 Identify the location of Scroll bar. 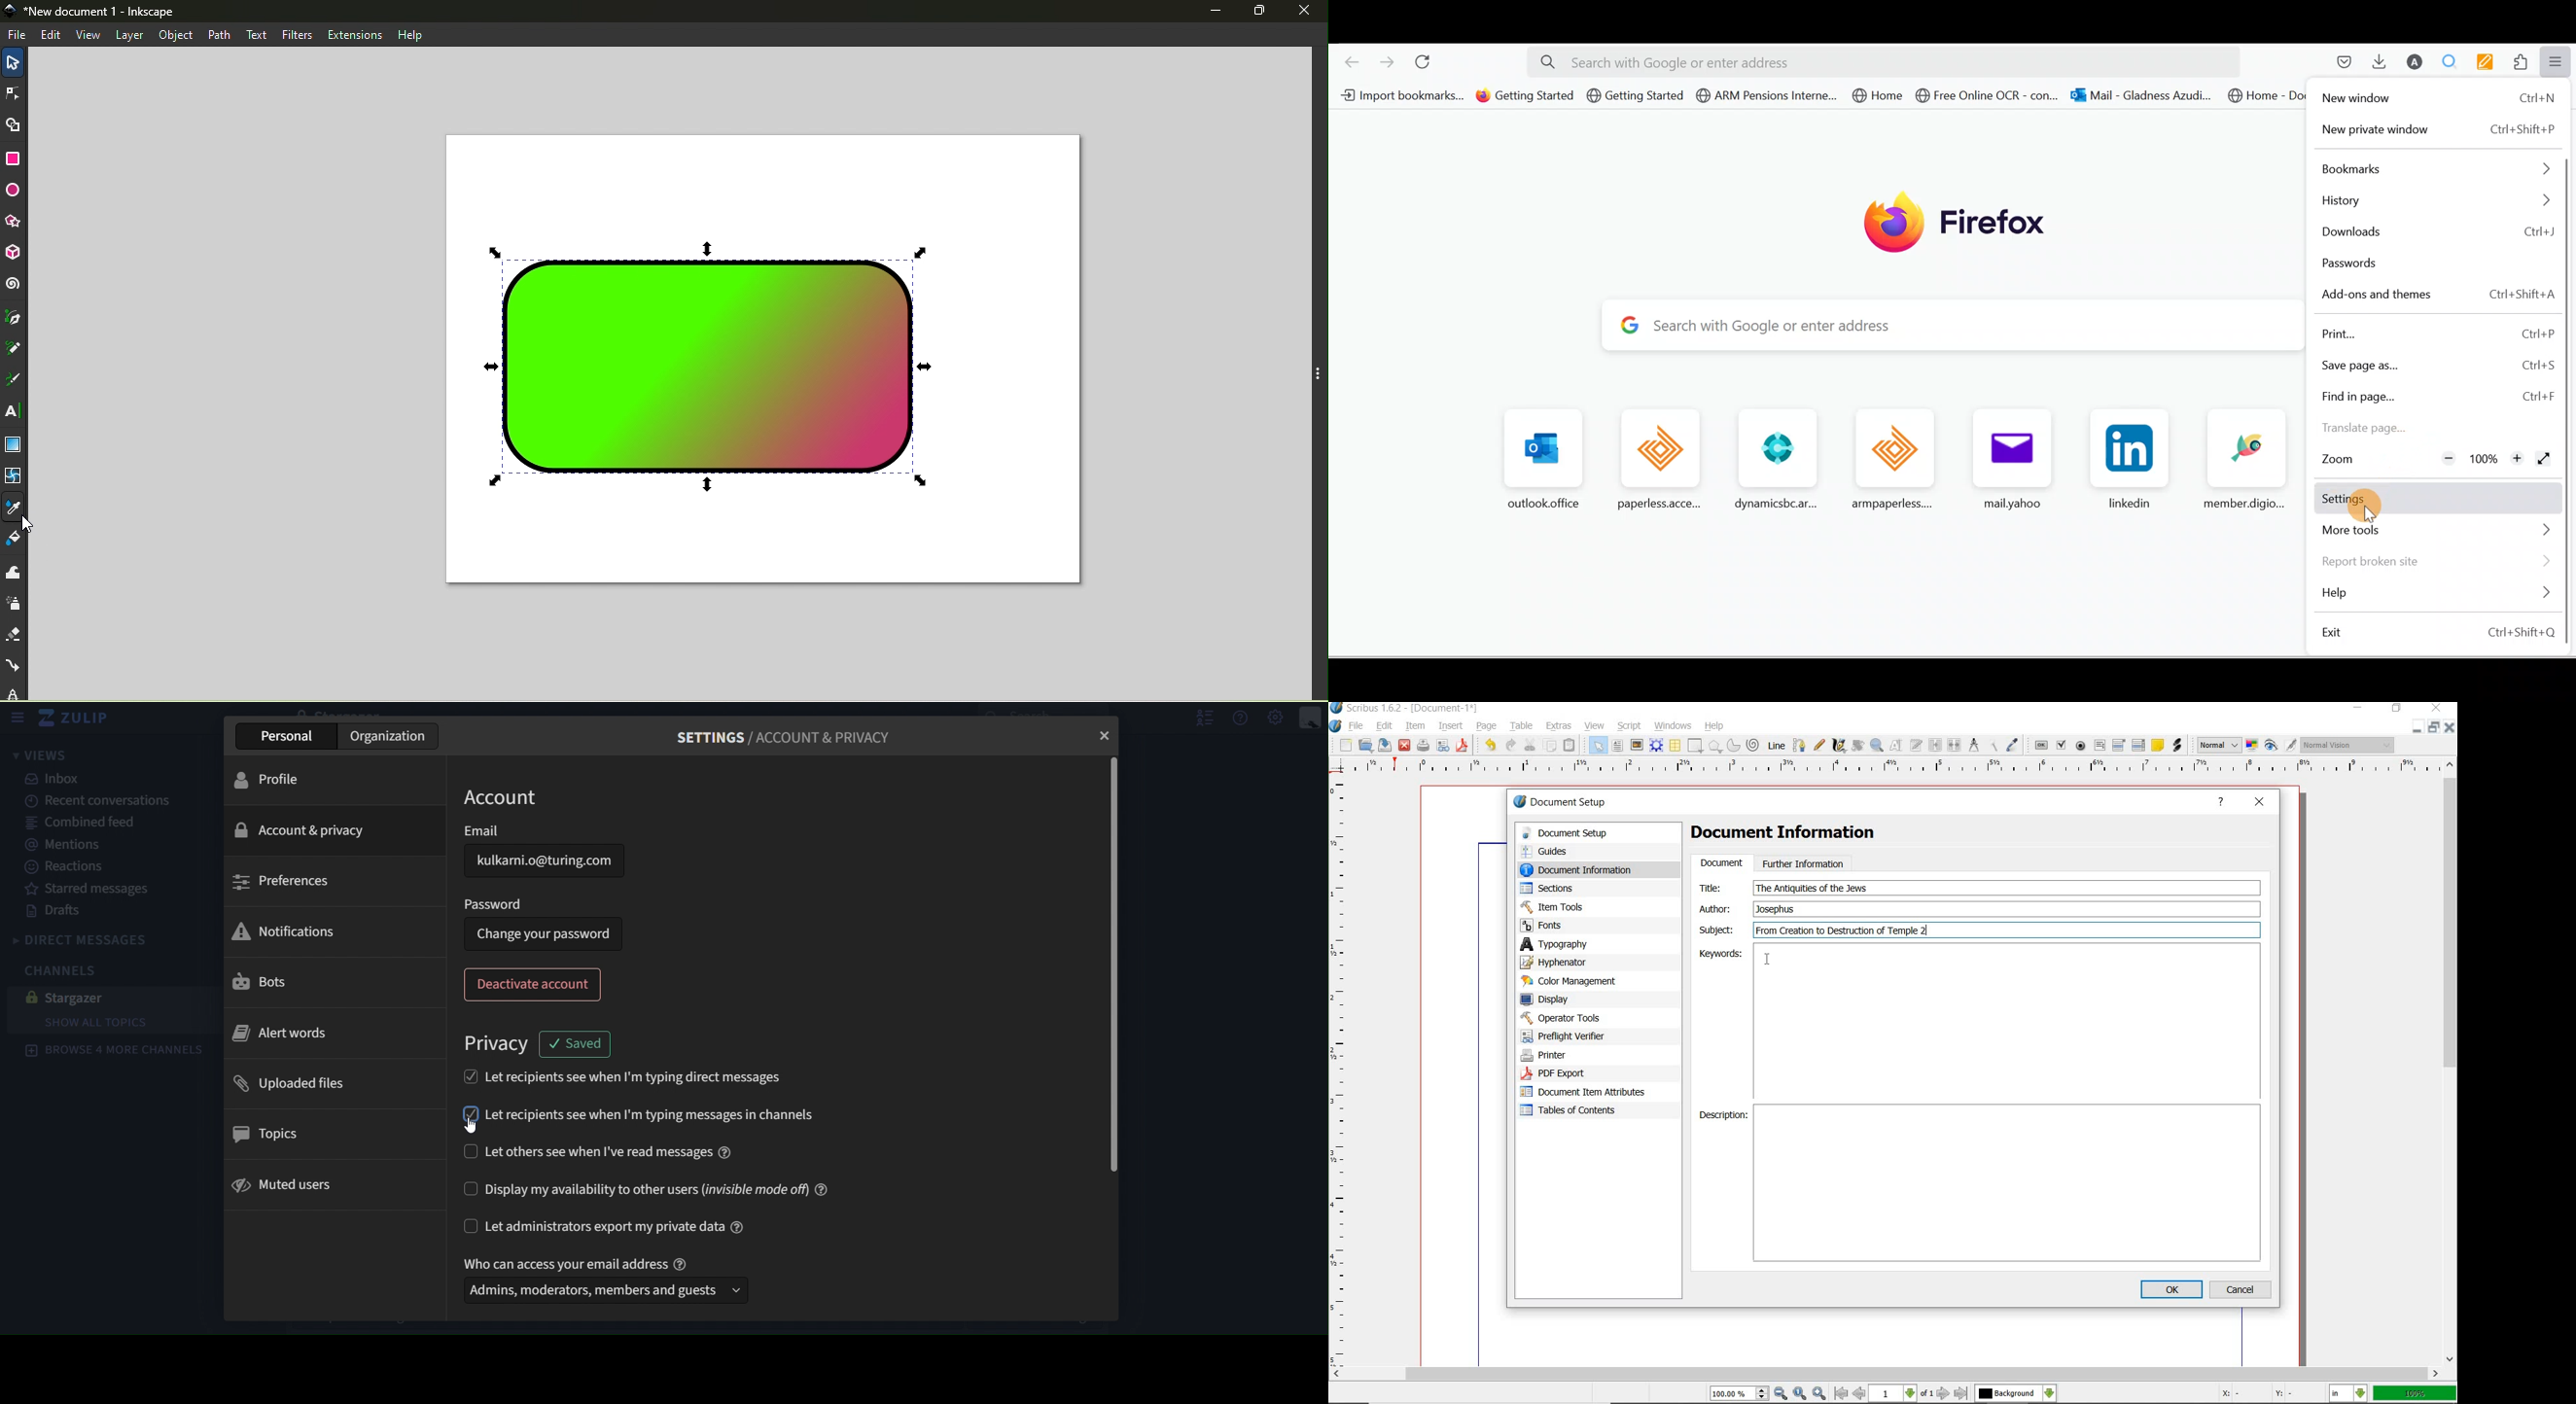
(2567, 318).